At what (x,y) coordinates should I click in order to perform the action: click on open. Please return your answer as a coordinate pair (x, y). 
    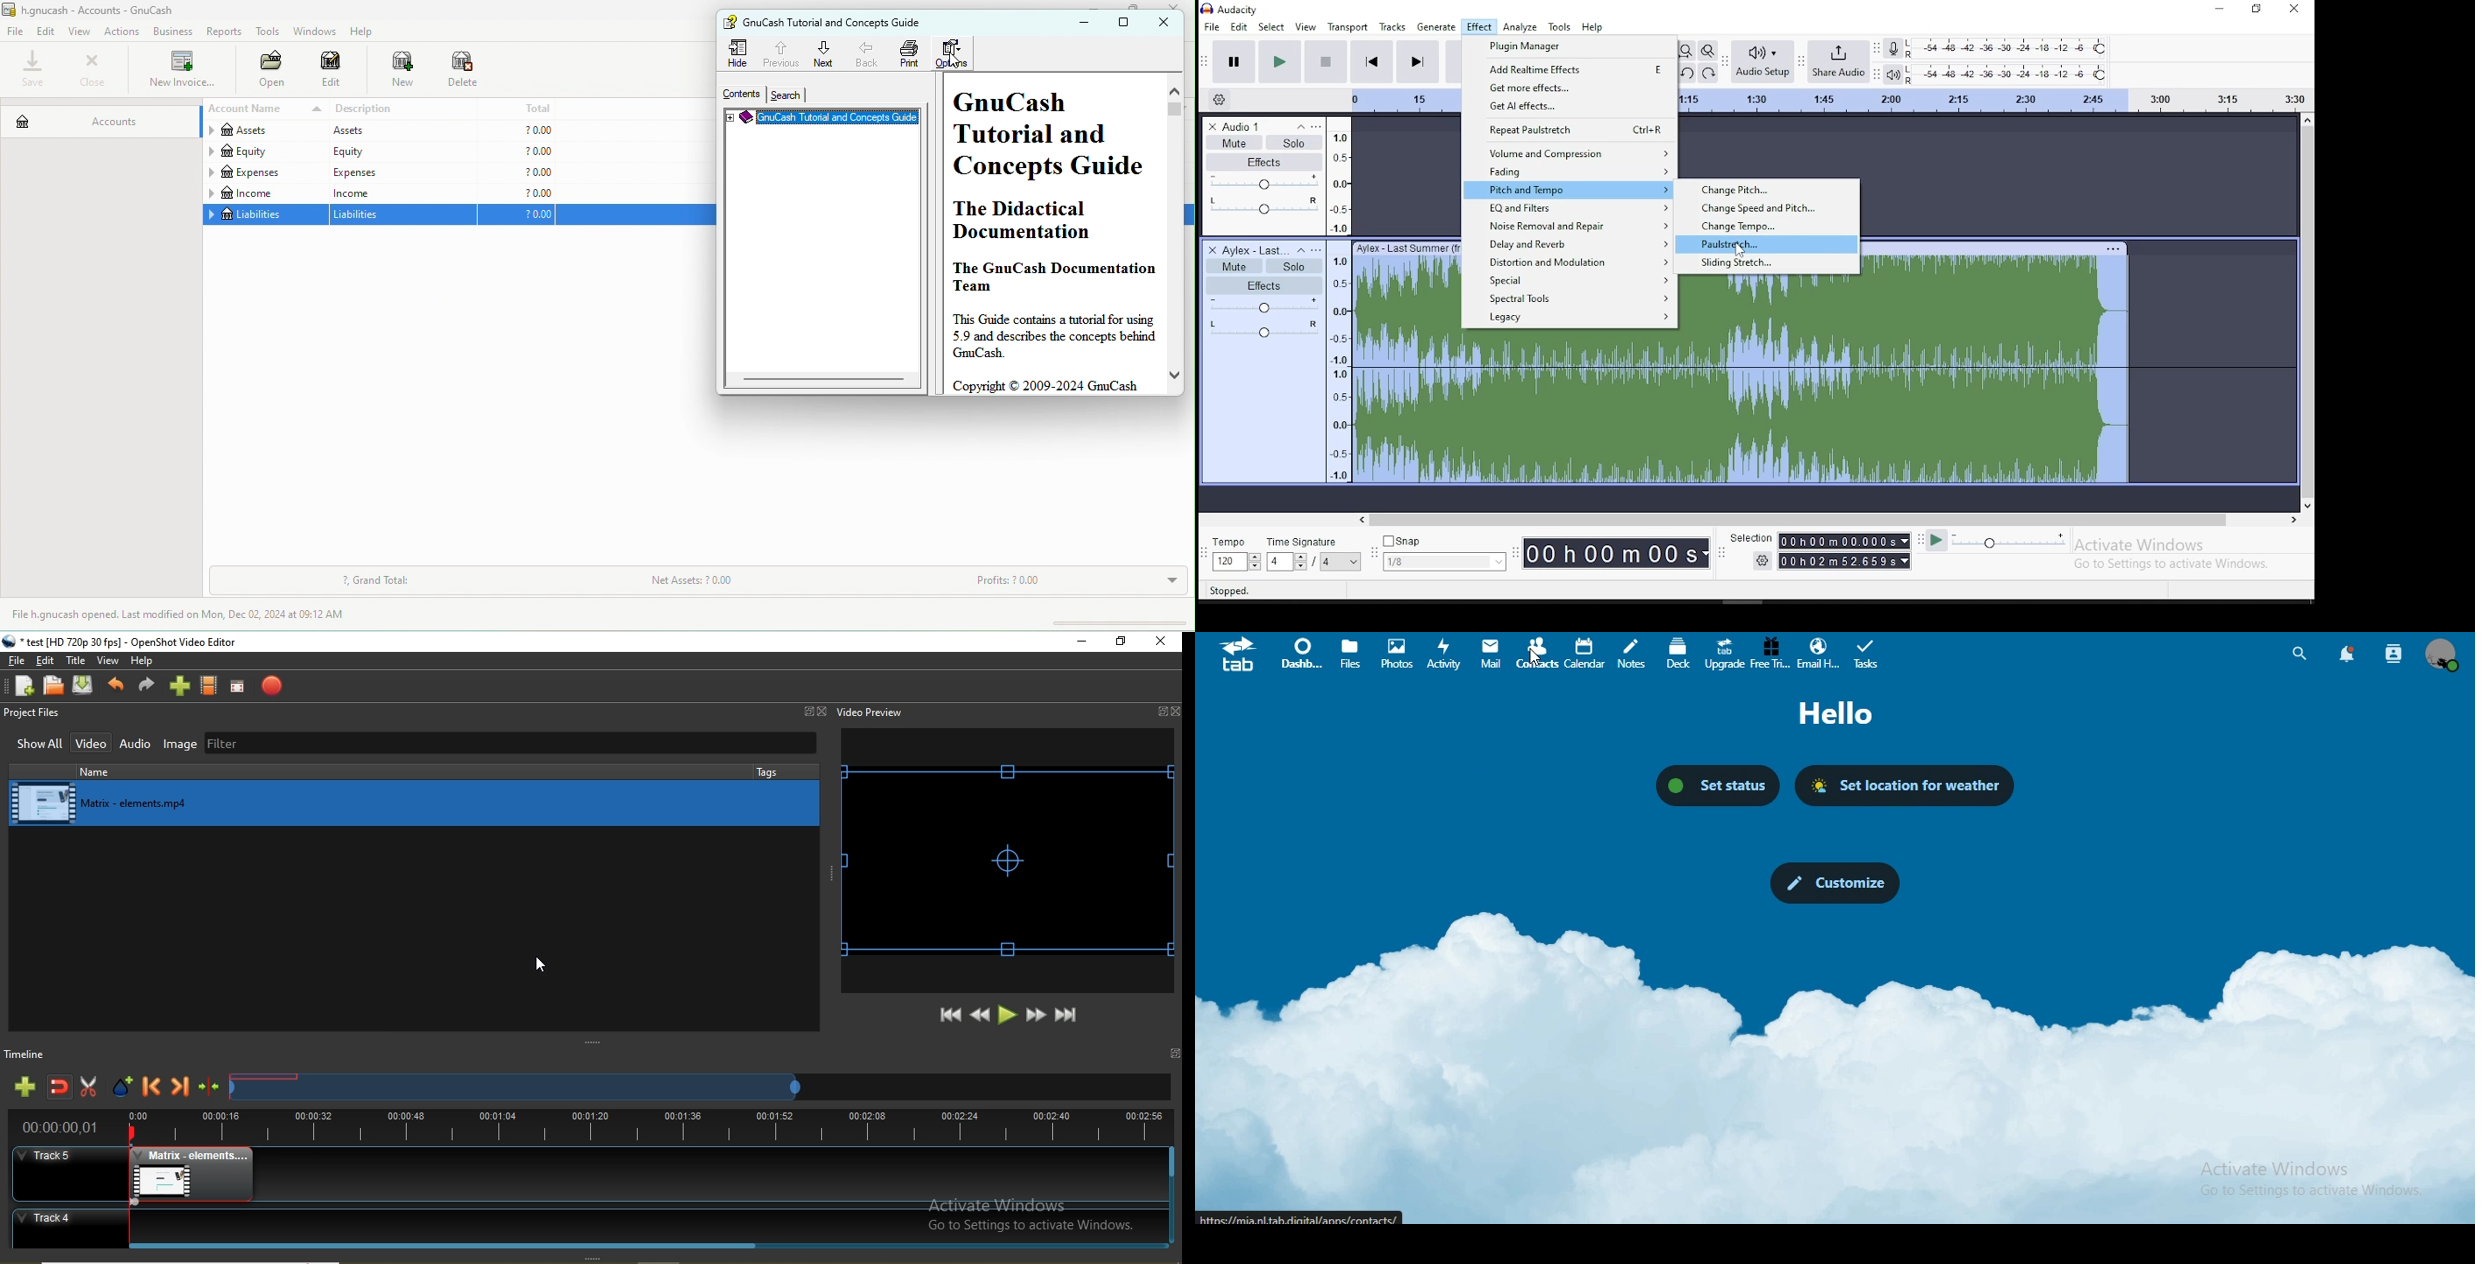
    Looking at the image, I should click on (267, 71).